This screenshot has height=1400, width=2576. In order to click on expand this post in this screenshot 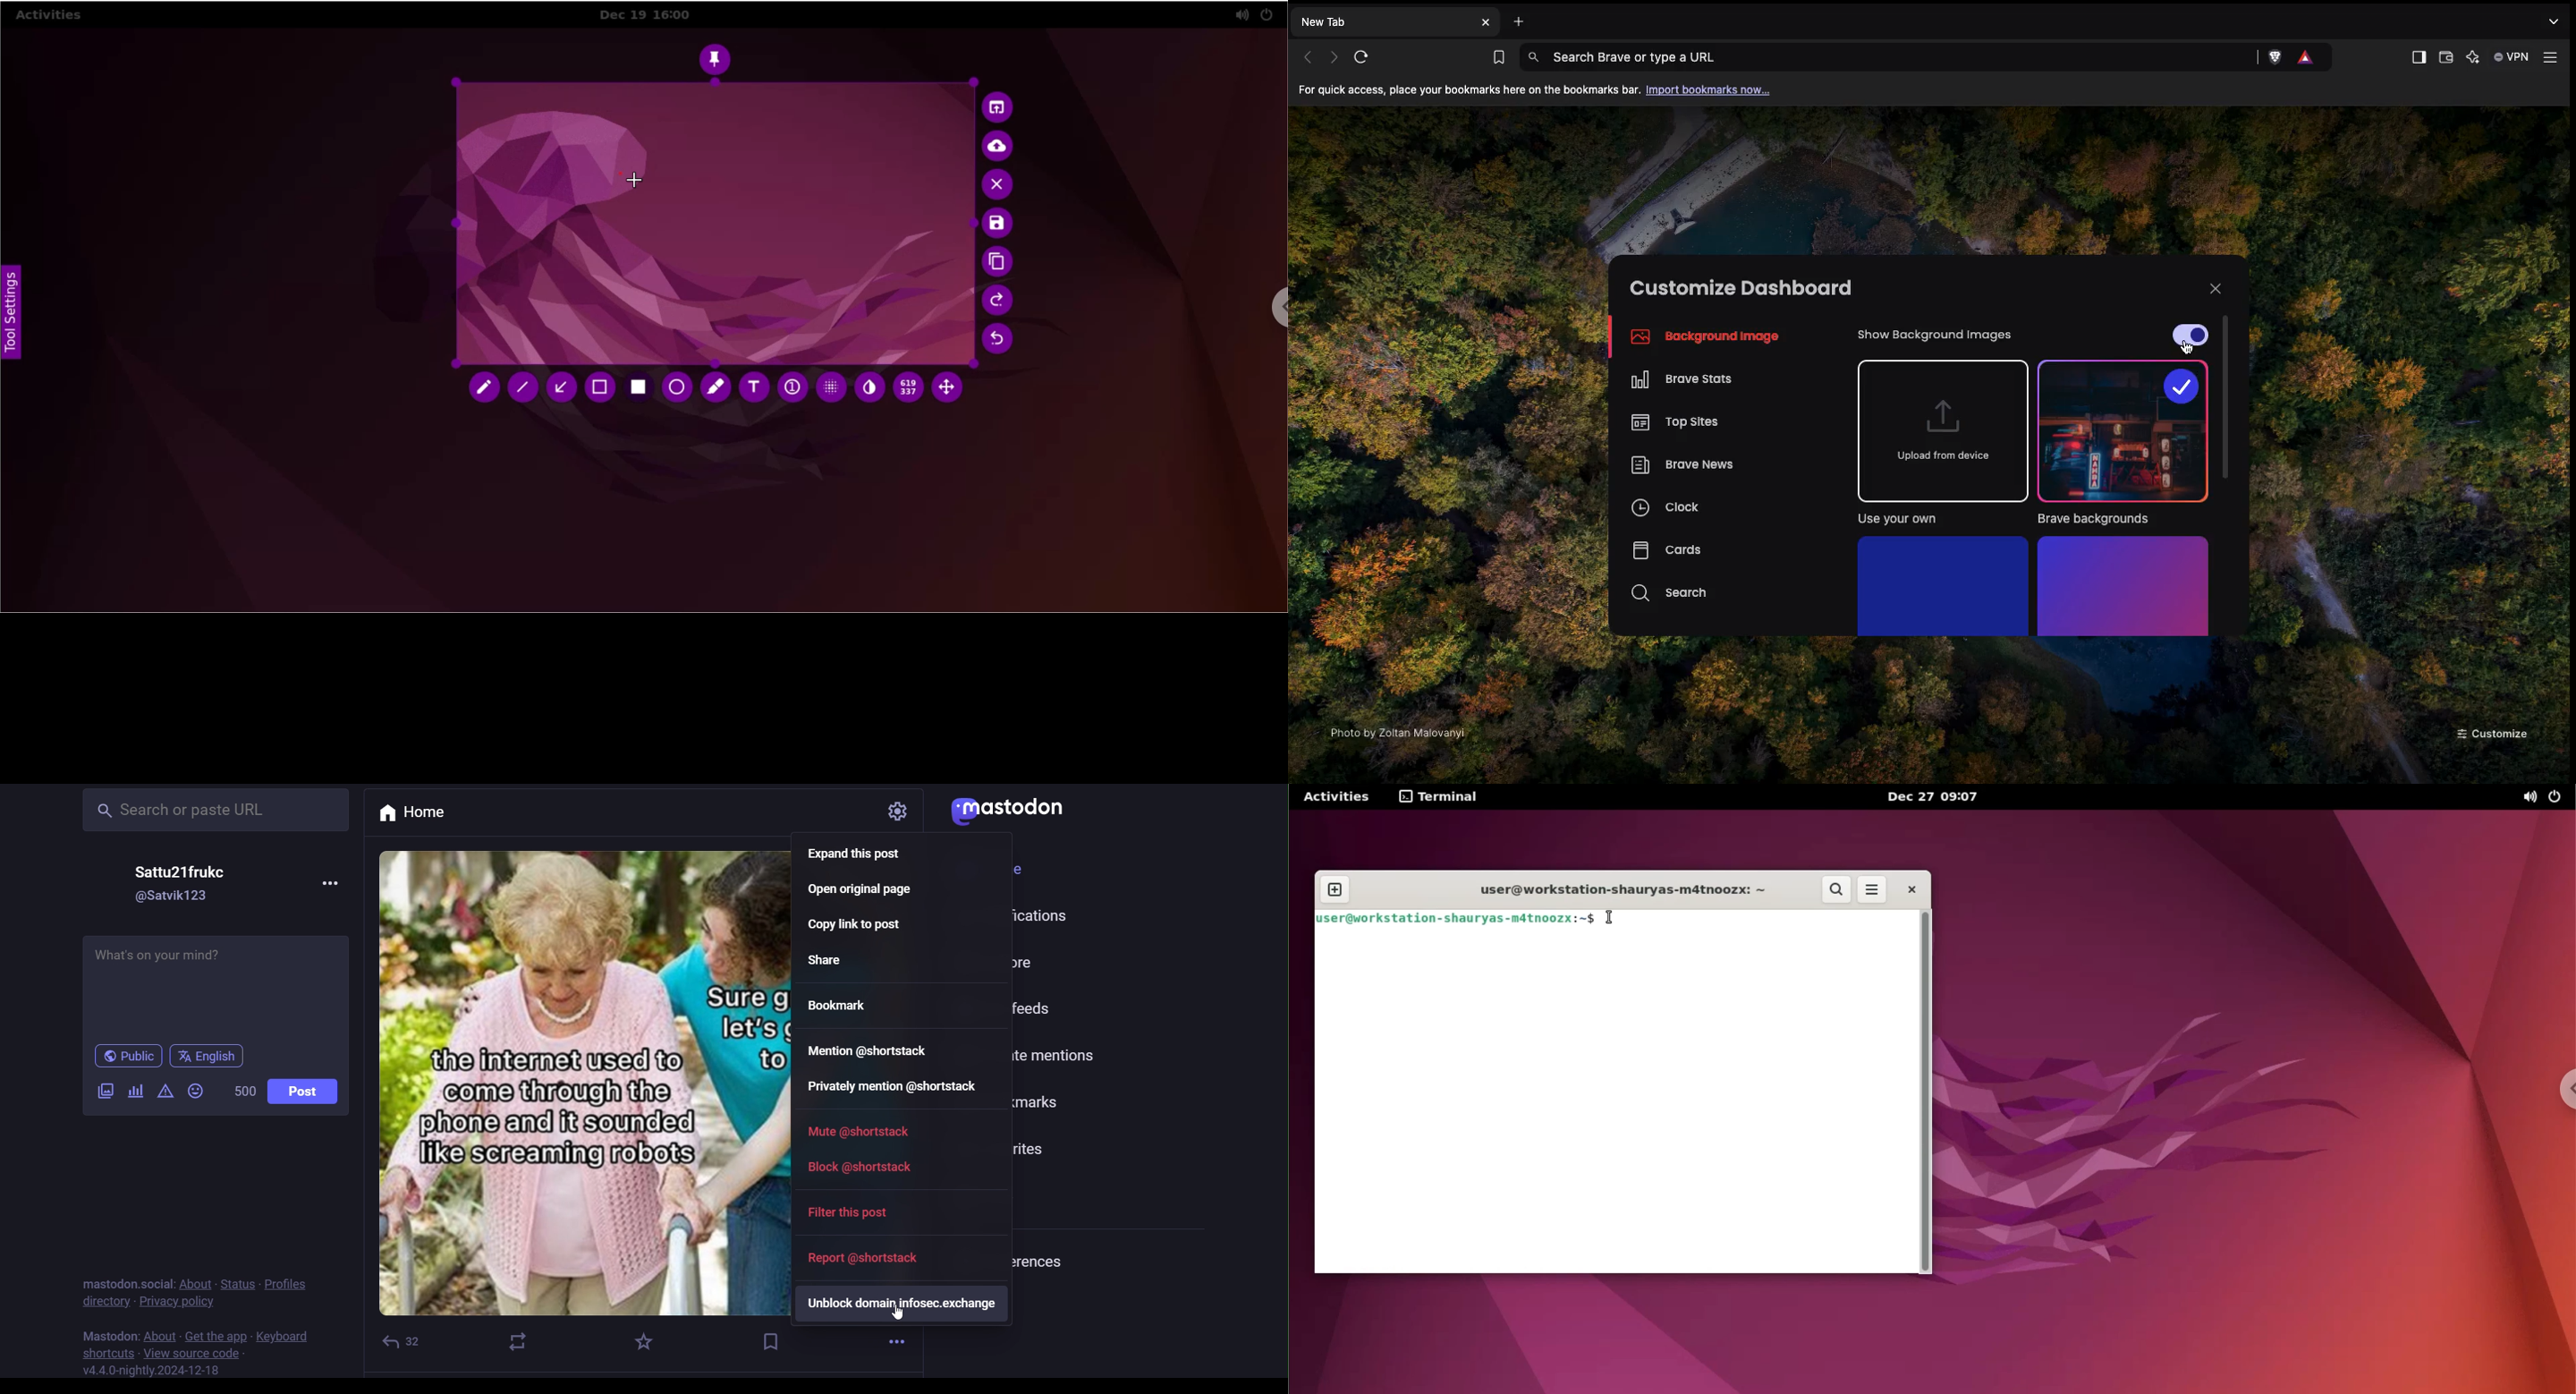, I will do `click(853, 855)`.